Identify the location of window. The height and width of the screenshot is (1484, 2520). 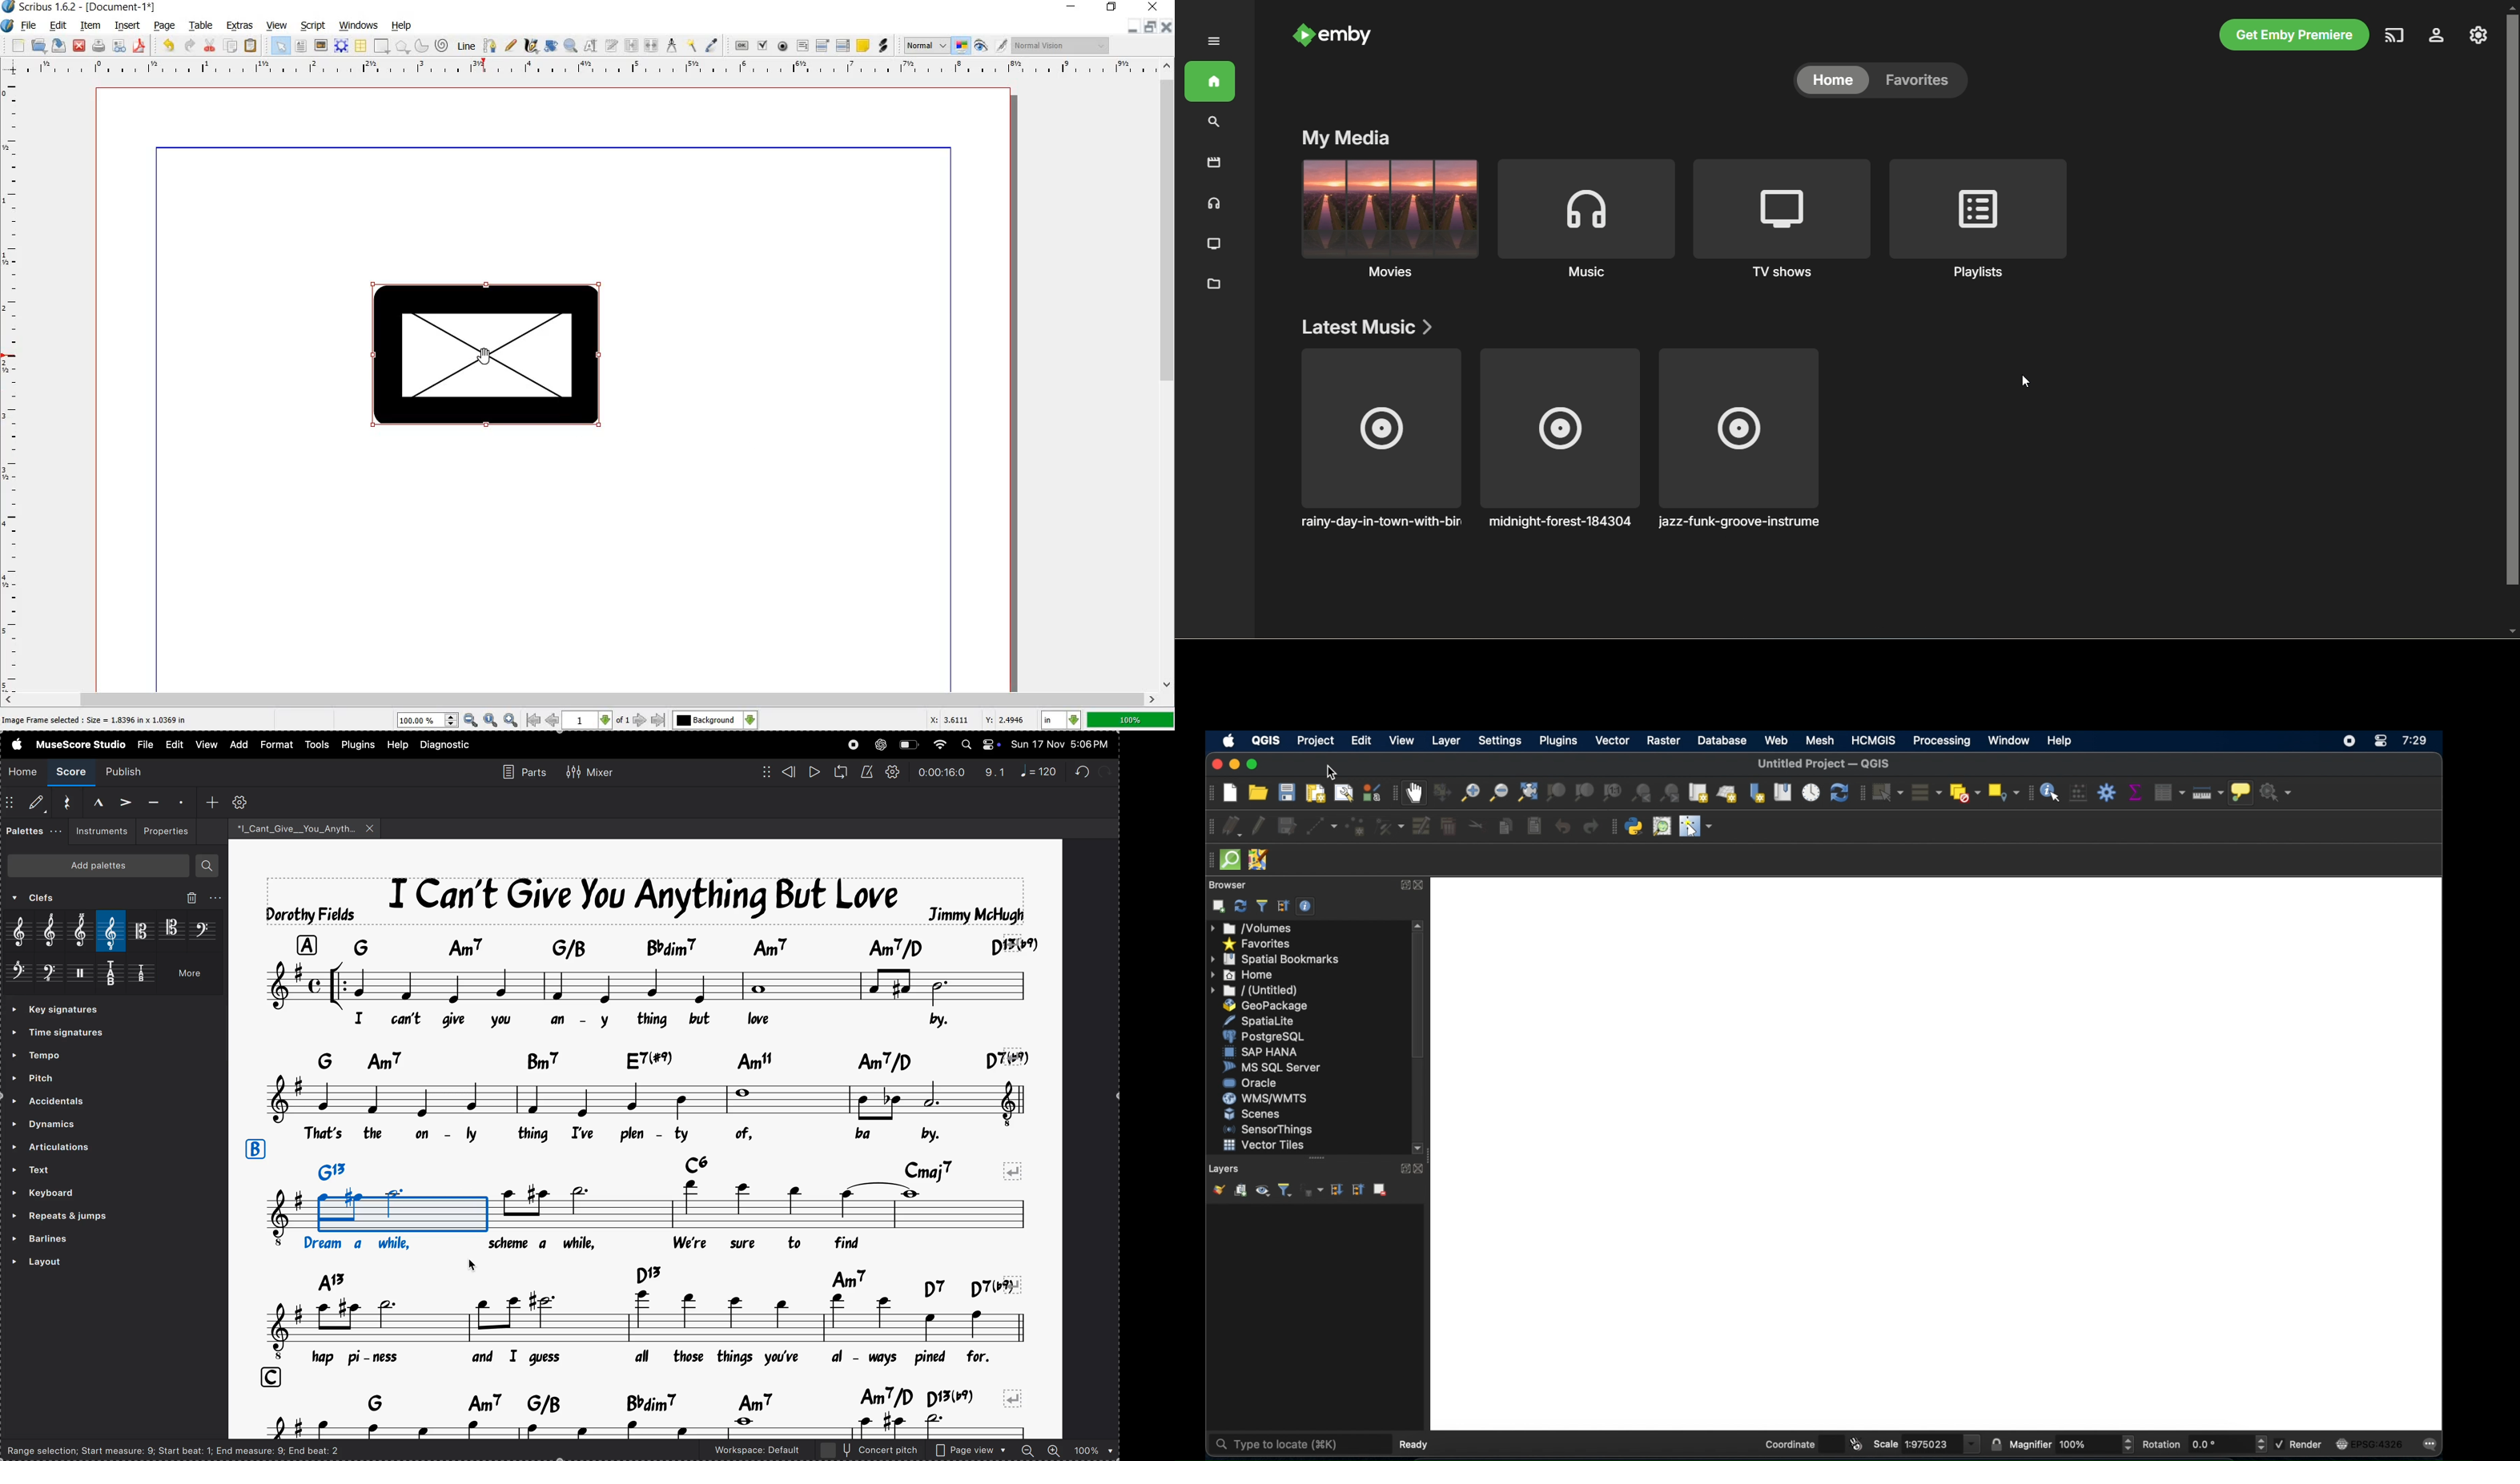
(2010, 740).